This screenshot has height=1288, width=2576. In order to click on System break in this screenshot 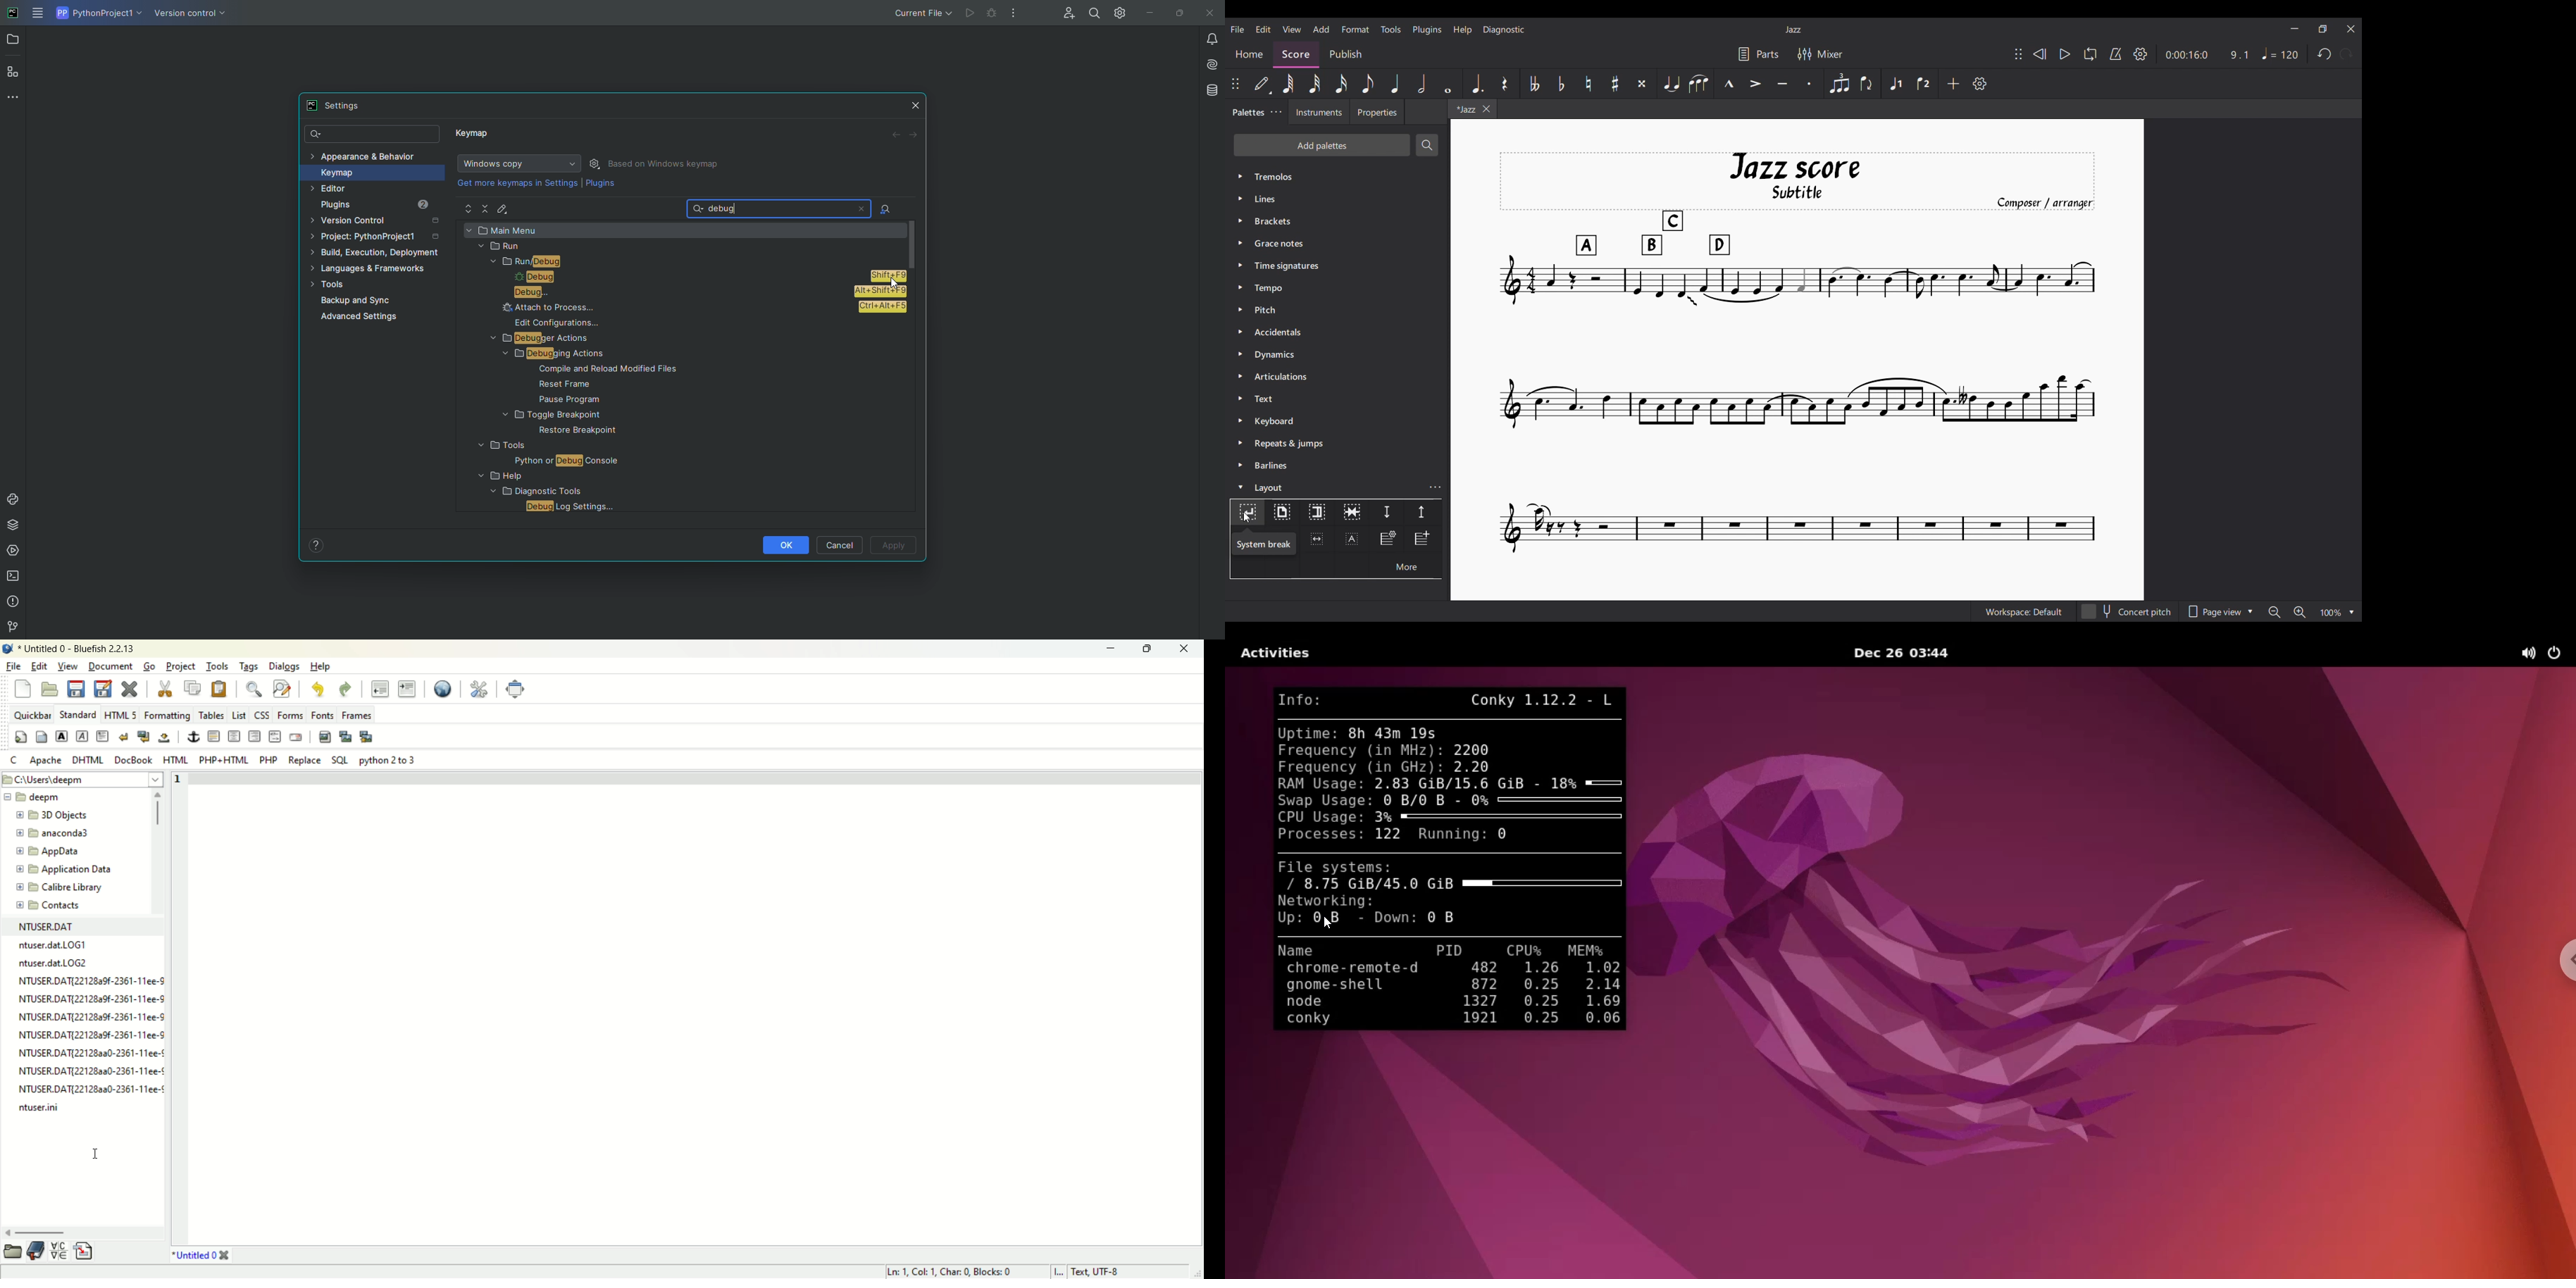, I will do `click(1247, 512)`.